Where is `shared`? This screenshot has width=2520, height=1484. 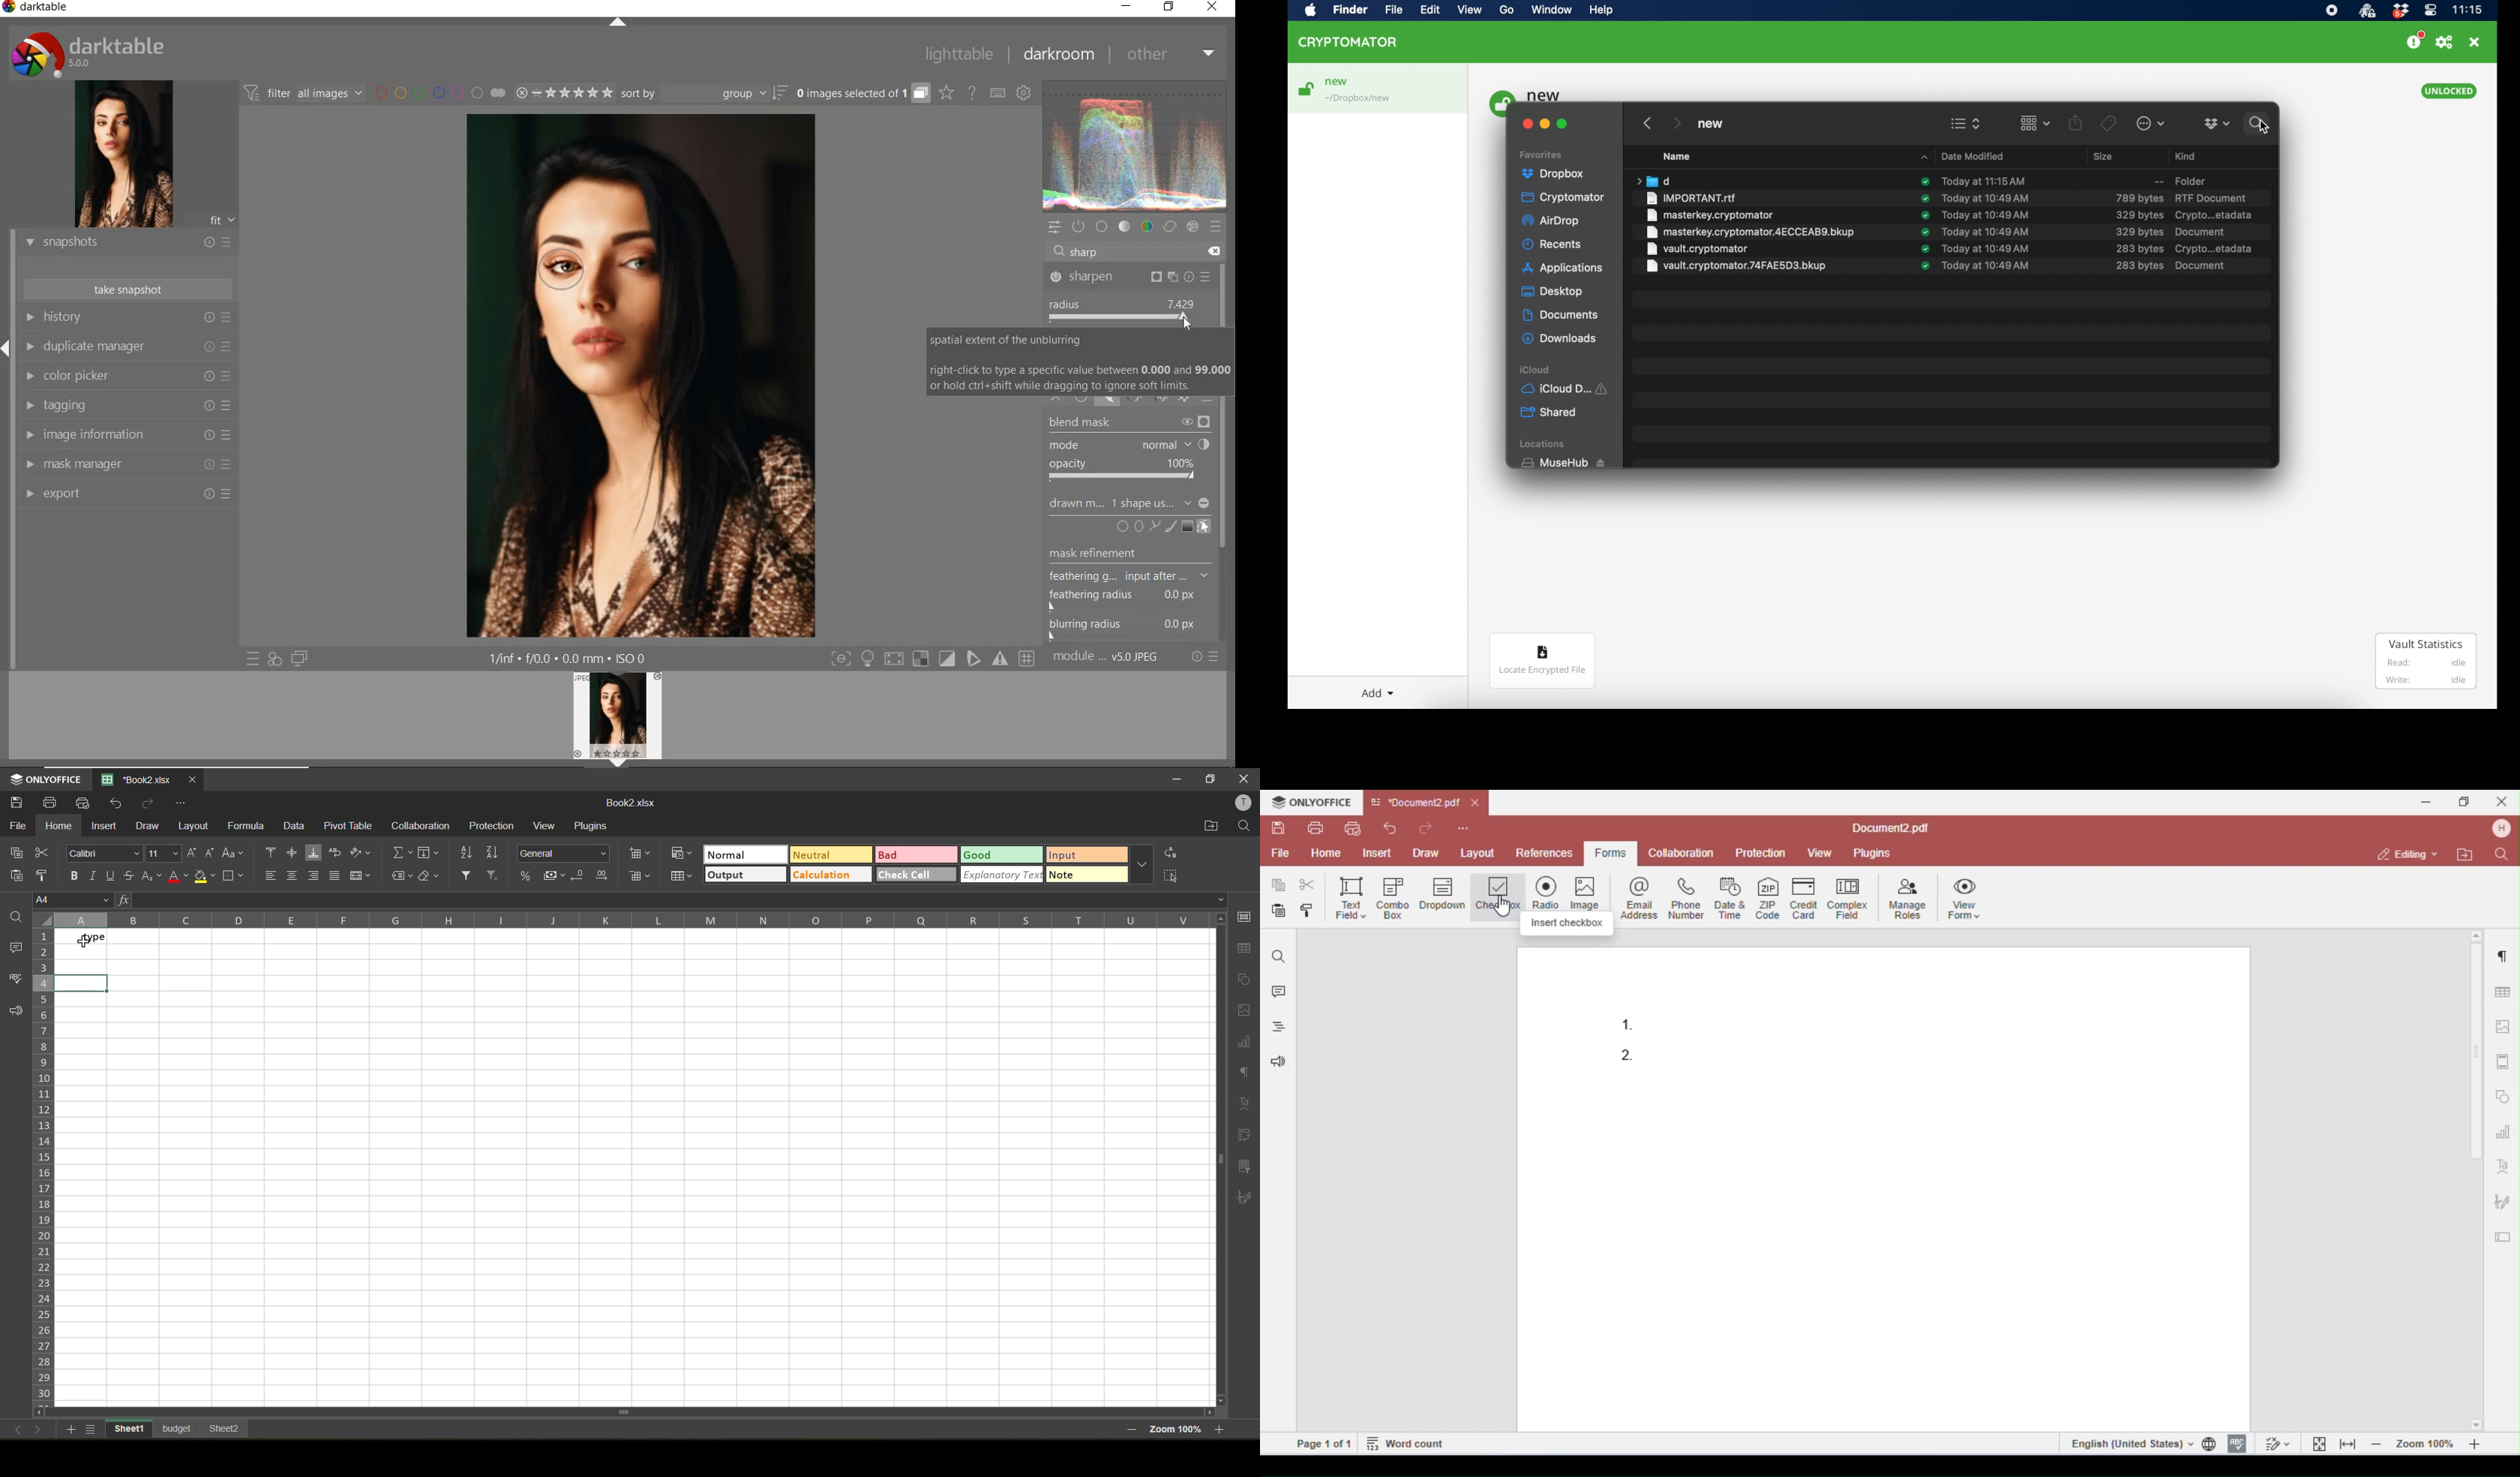 shared is located at coordinates (1549, 412).